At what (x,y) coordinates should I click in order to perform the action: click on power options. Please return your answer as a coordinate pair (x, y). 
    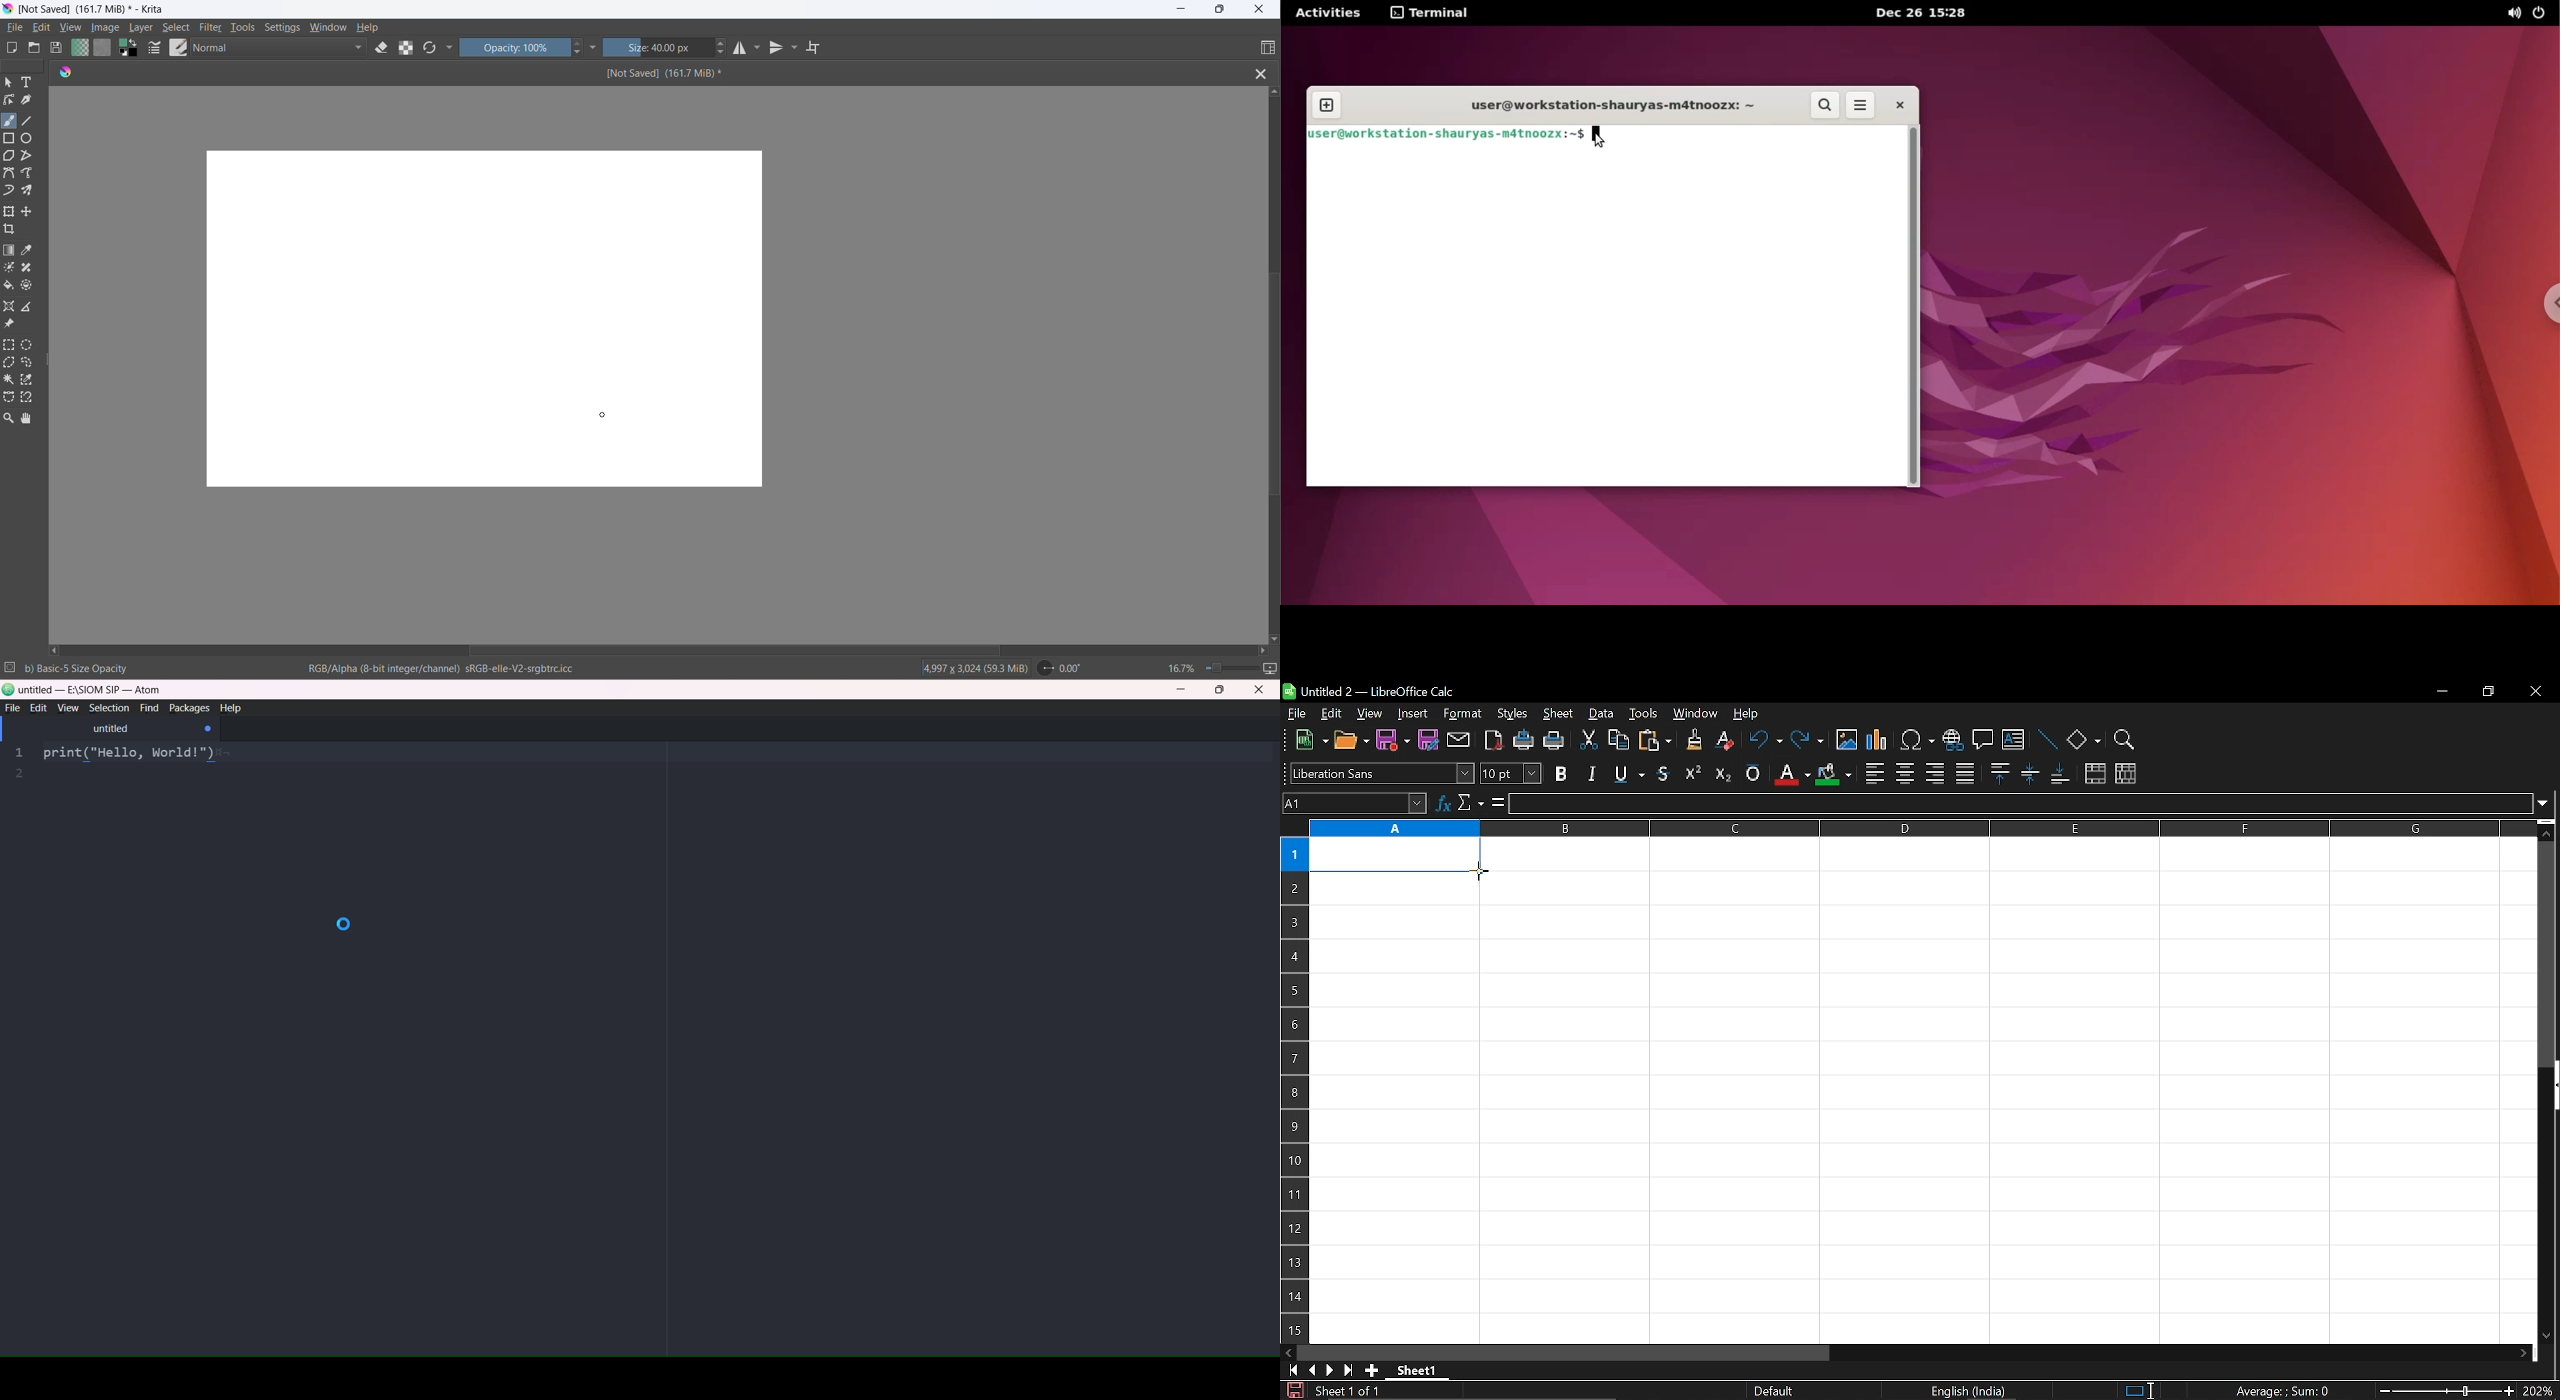
    Looking at the image, I should click on (2545, 13).